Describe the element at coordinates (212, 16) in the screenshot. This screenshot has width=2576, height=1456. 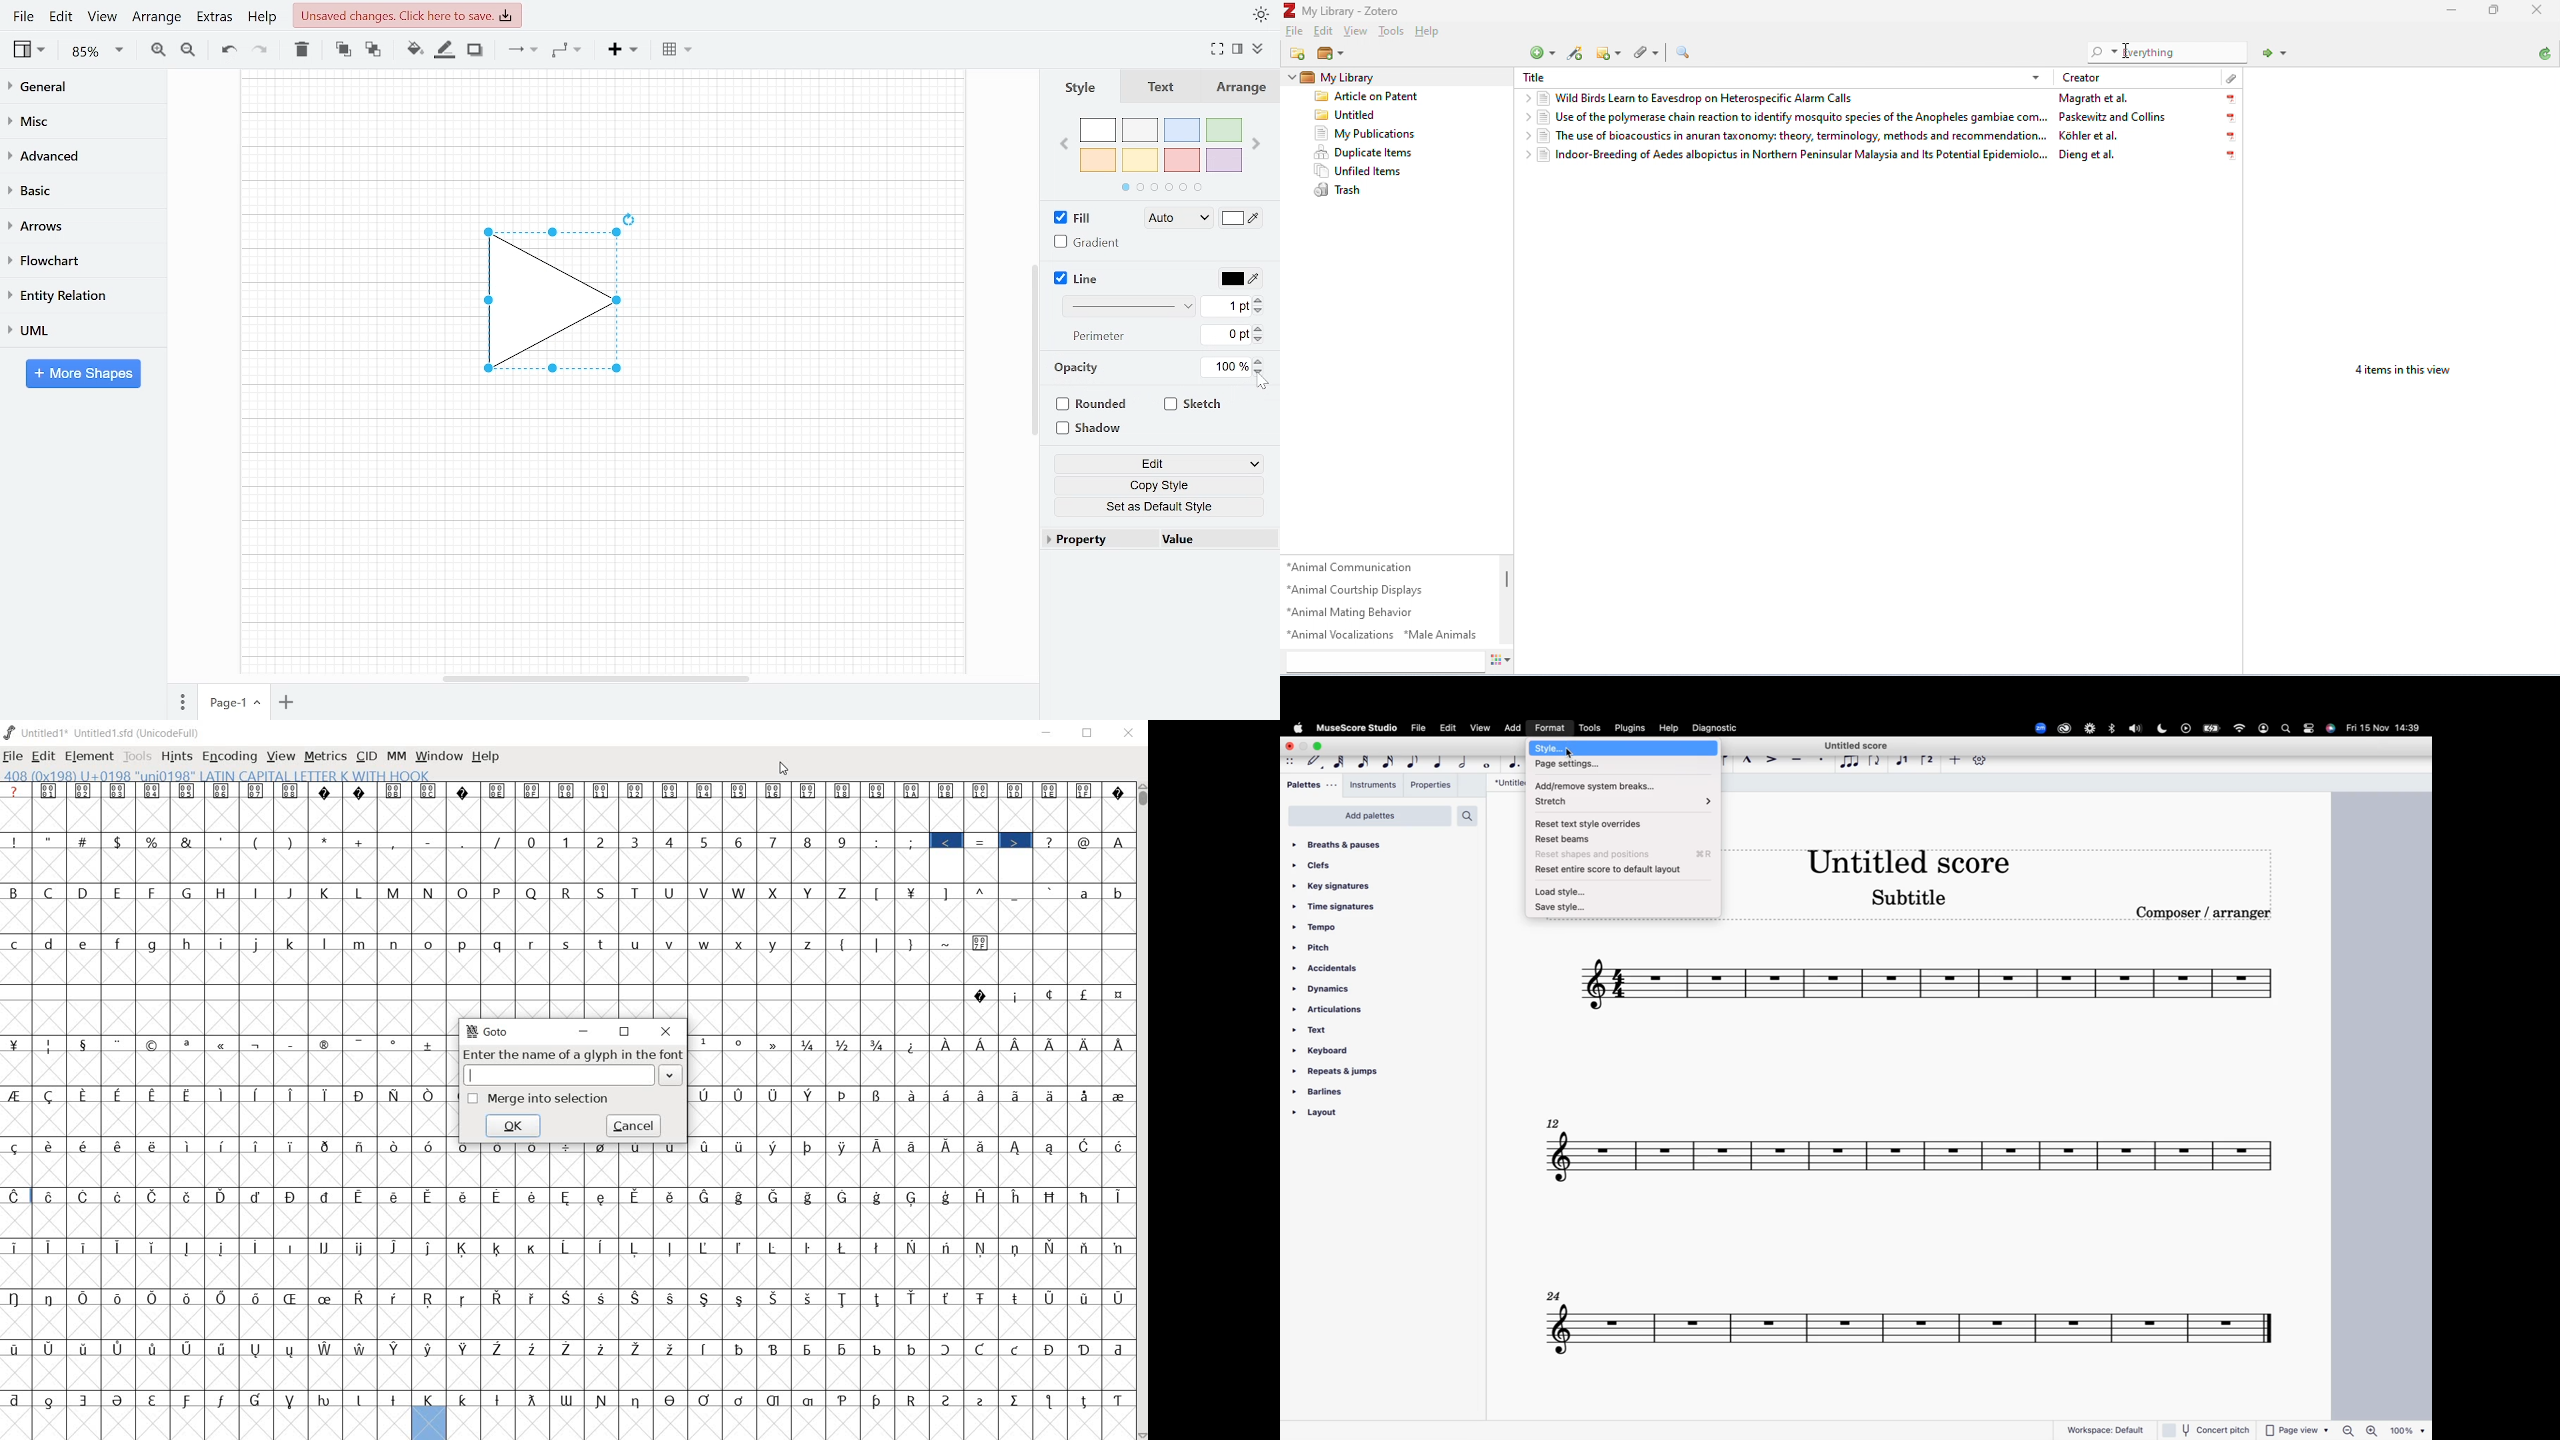
I see `Extras` at that location.